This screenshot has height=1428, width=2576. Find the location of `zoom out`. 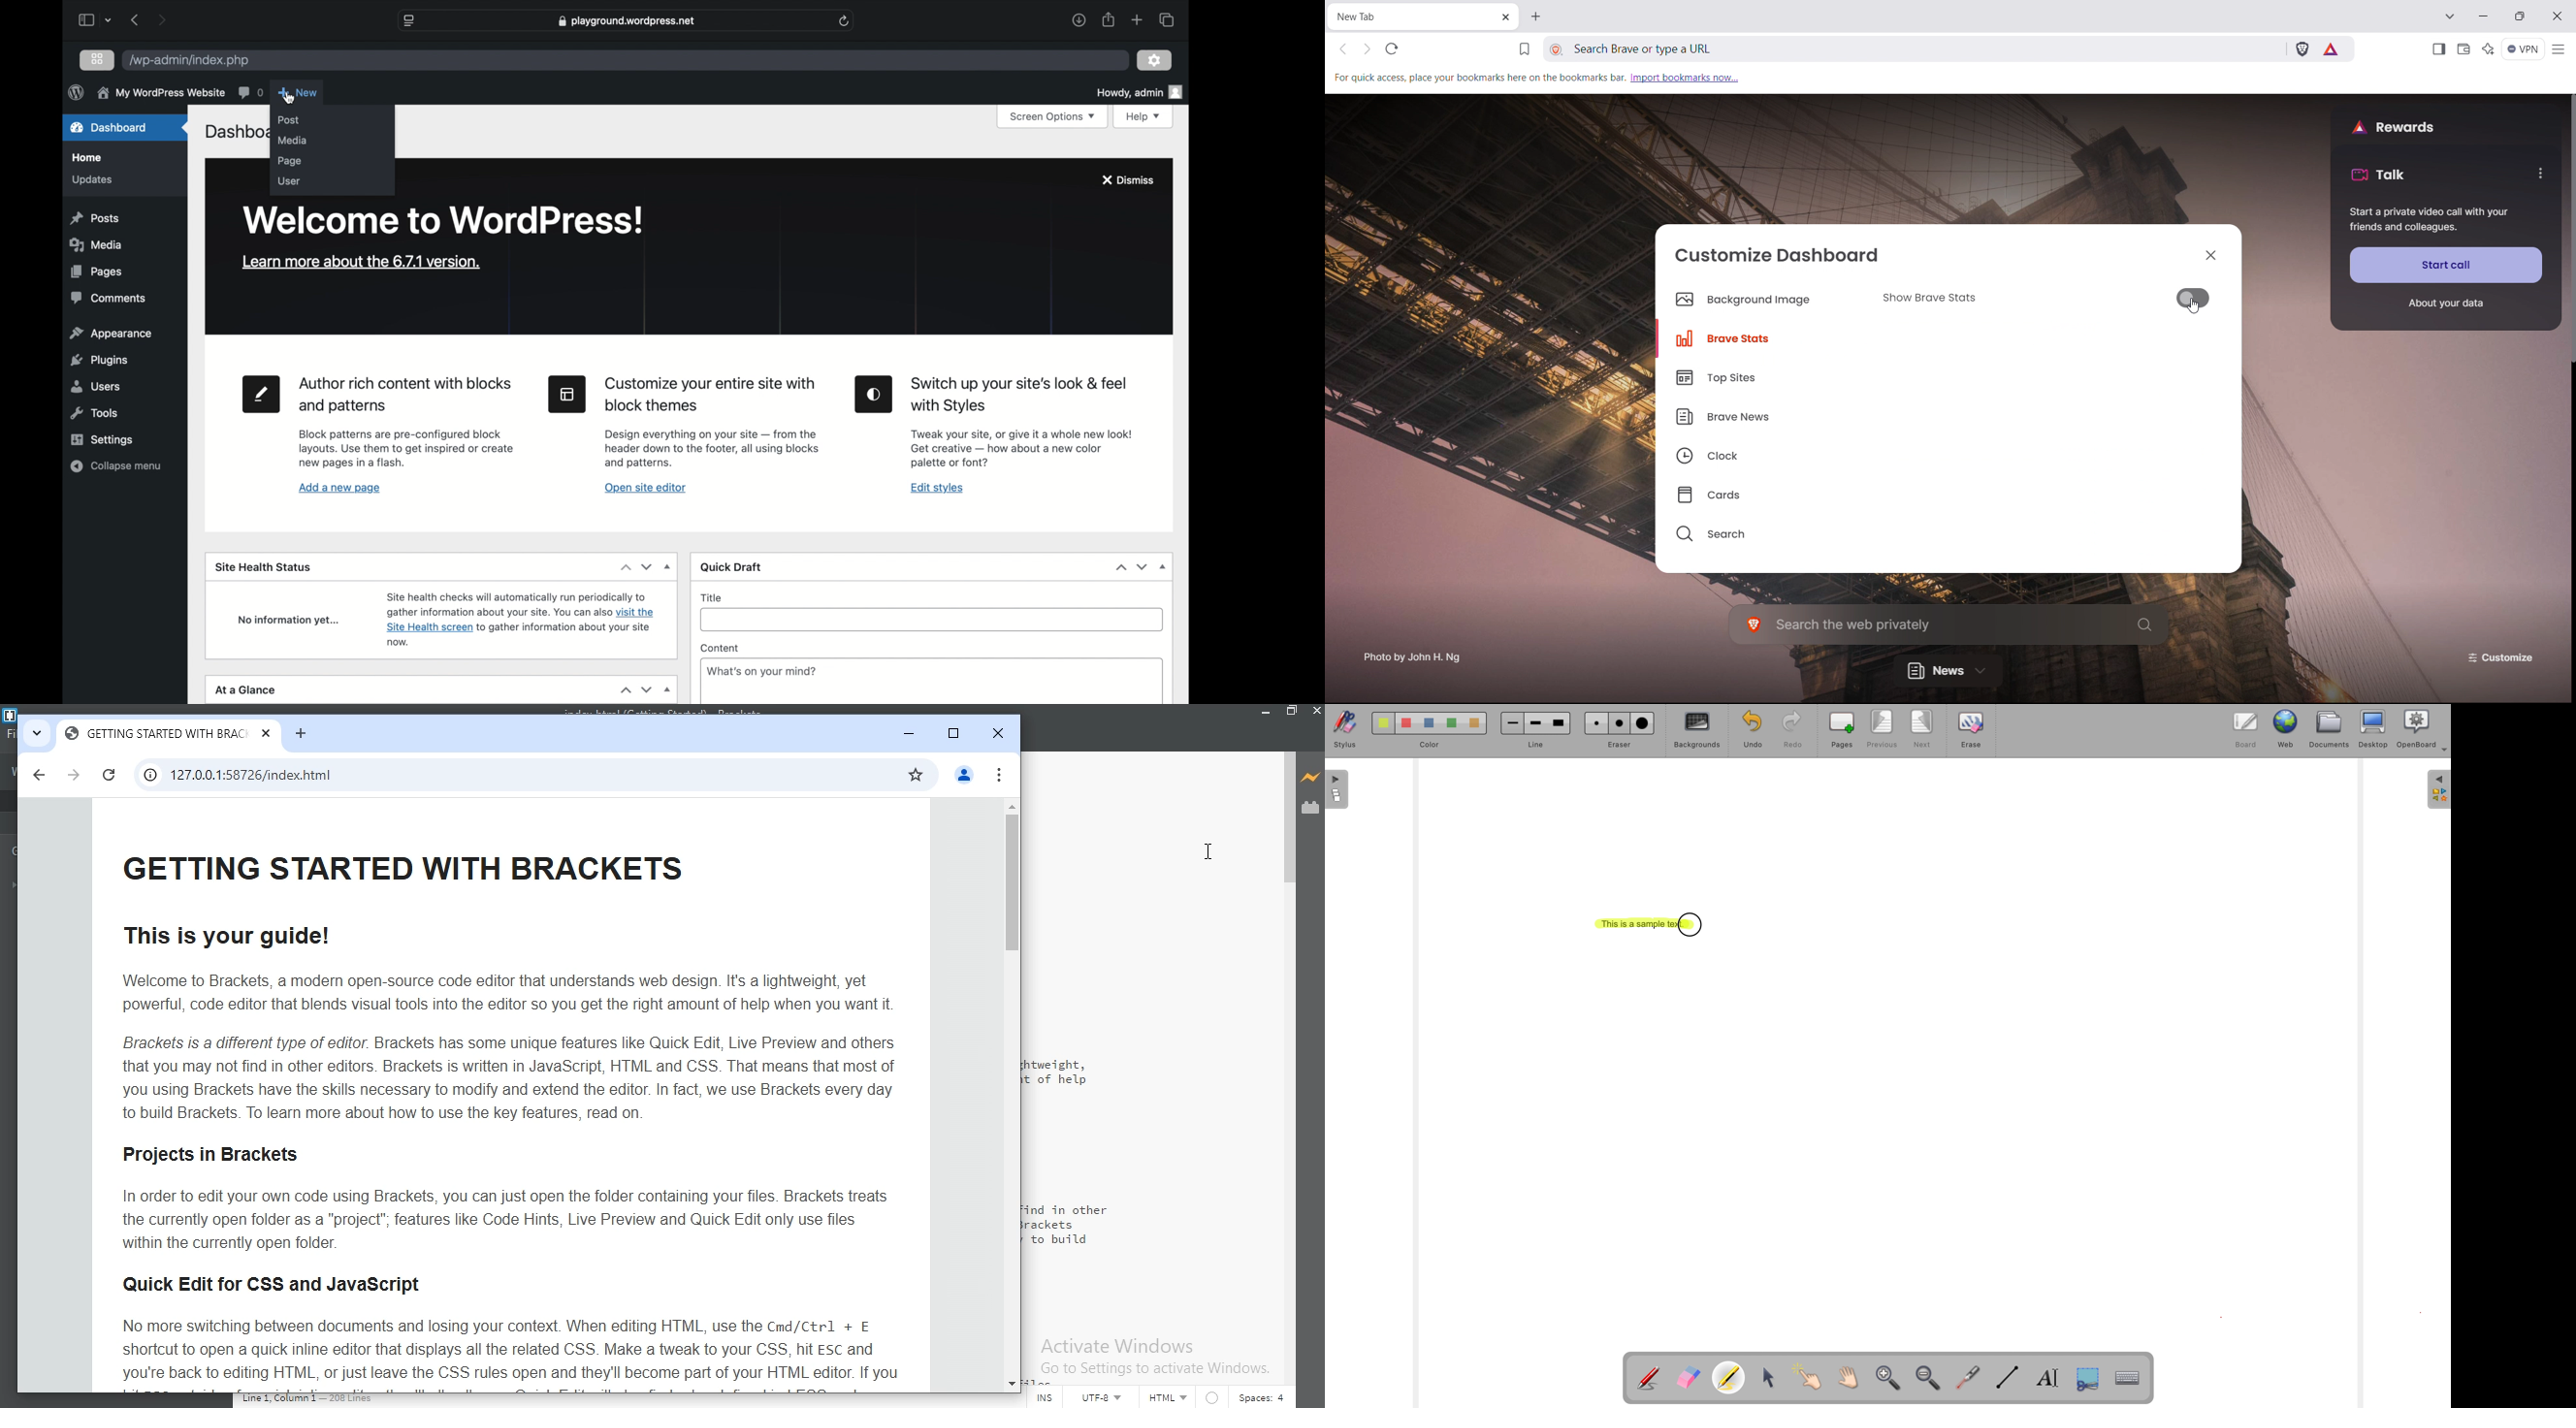

zoom out is located at coordinates (1930, 1378).